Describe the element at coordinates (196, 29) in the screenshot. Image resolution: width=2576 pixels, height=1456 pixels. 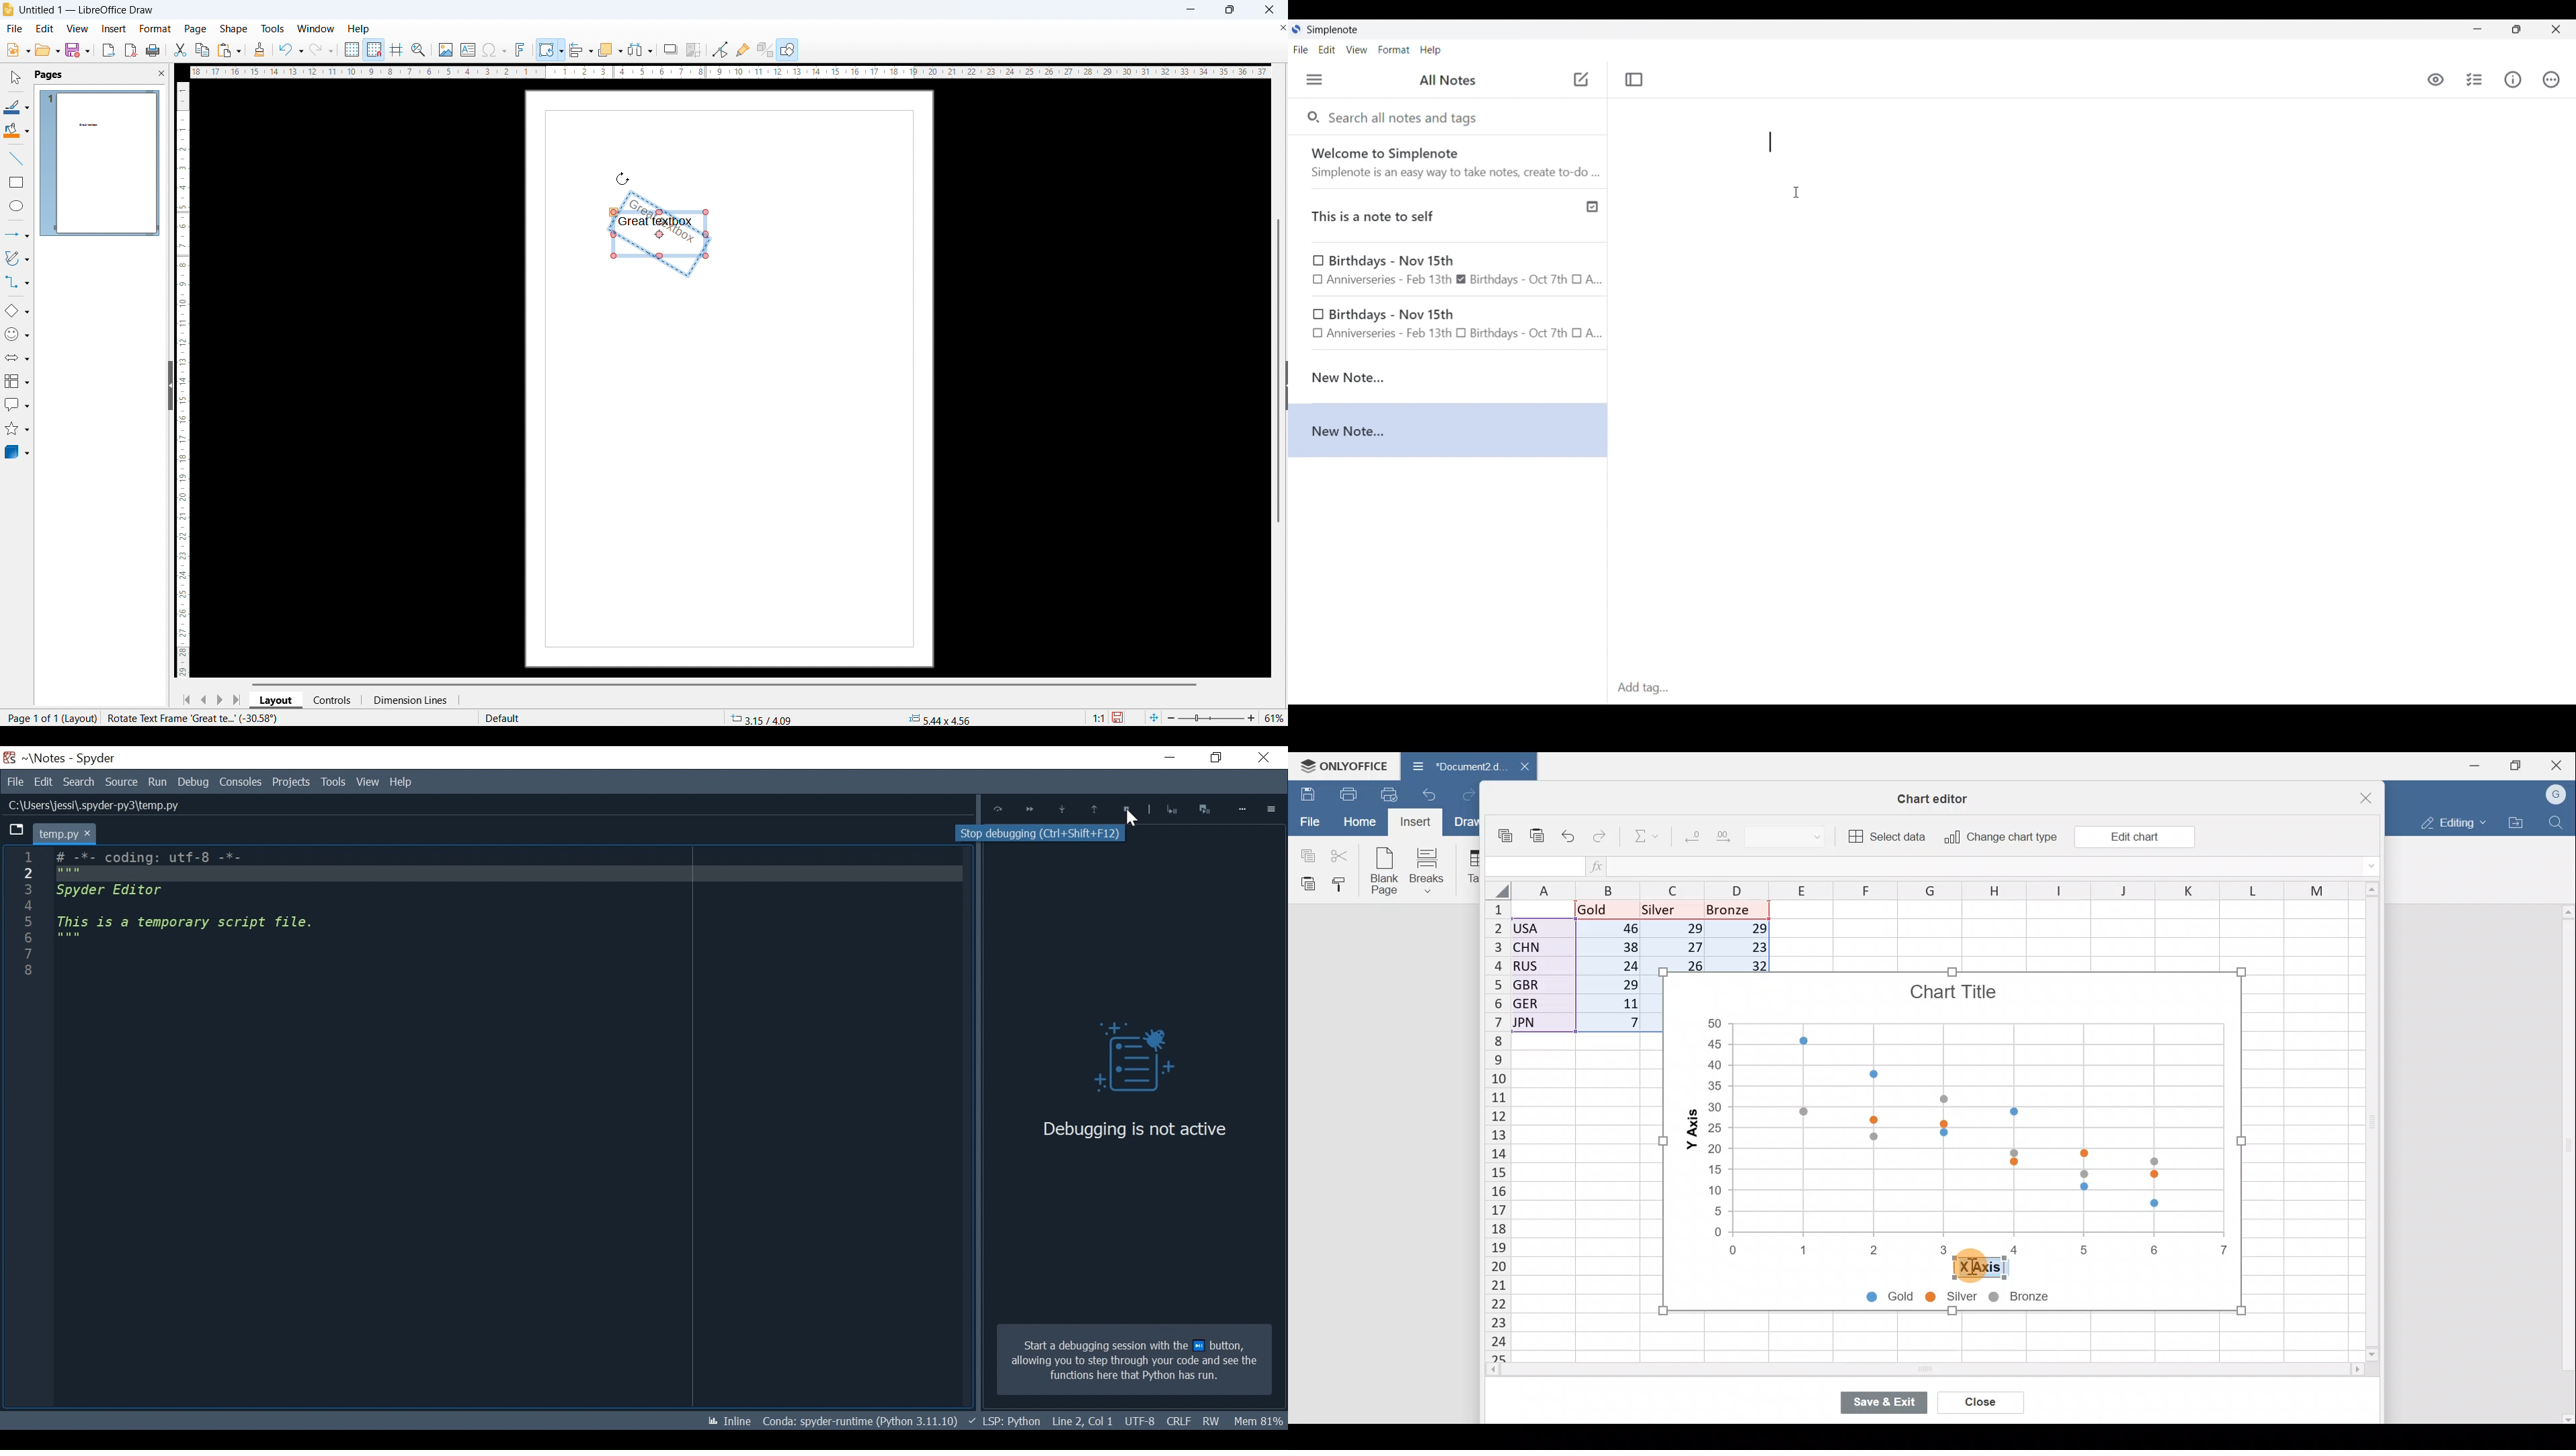
I see `page` at that location.